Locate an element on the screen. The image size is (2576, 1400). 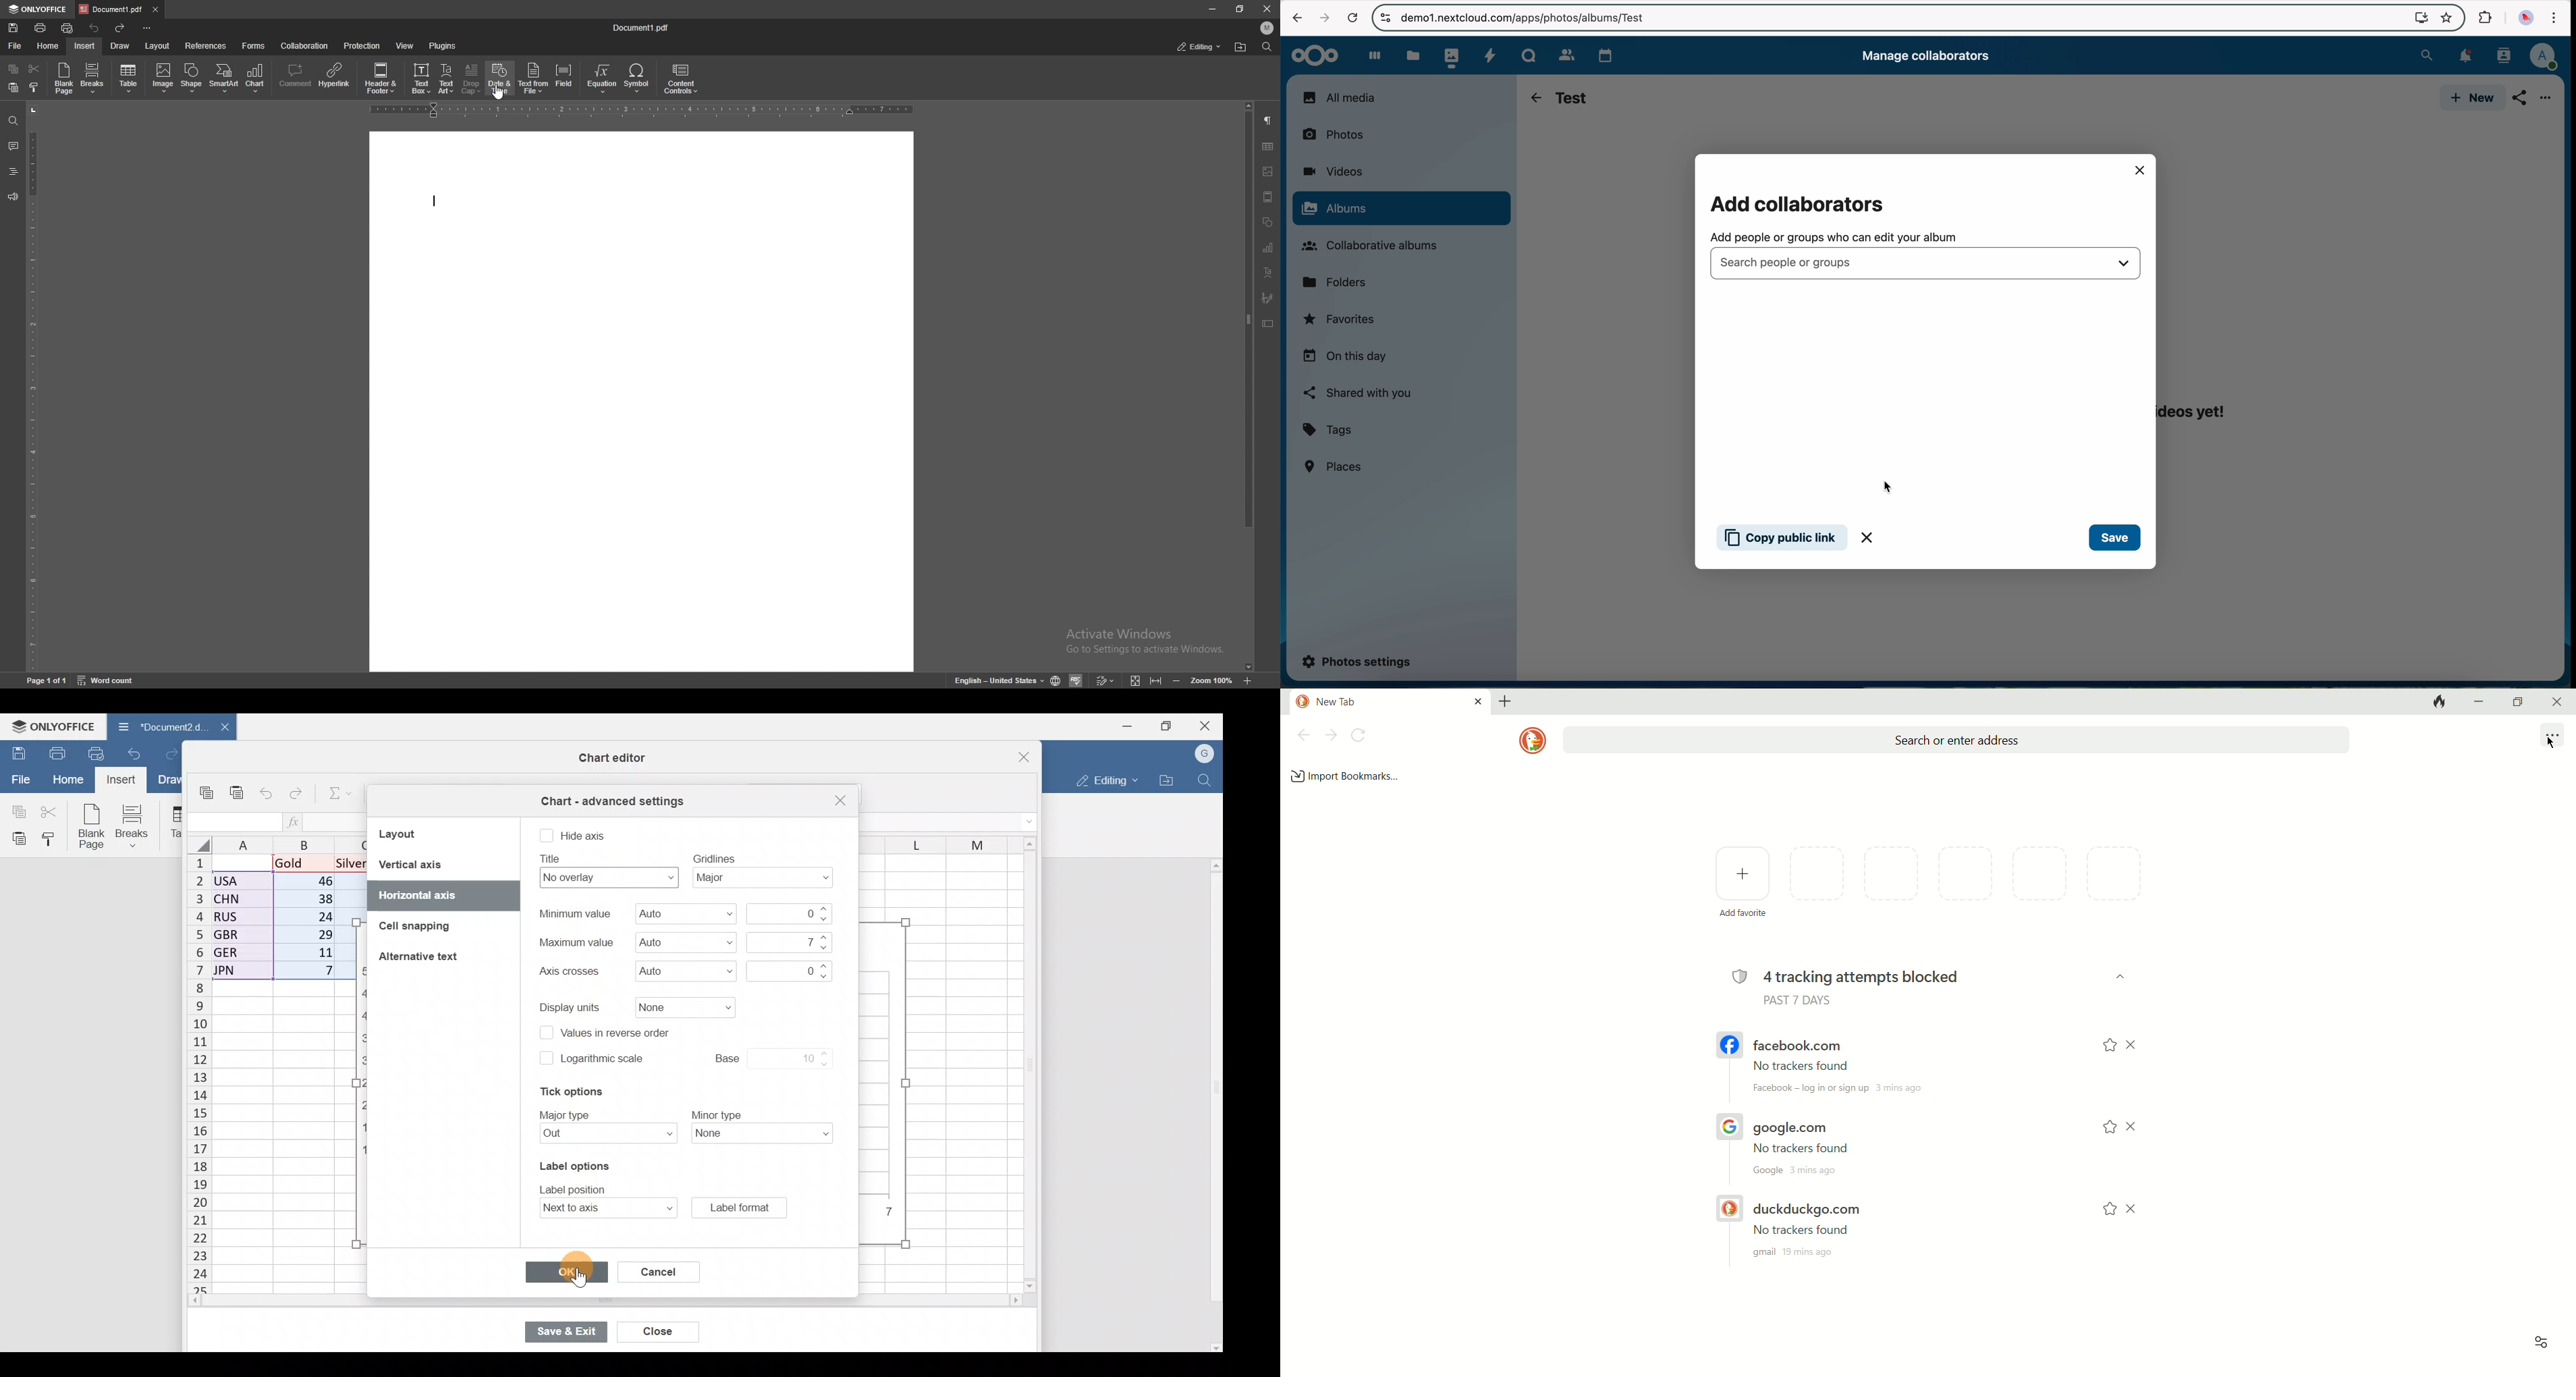
new is located at coordinates (2470, 98).